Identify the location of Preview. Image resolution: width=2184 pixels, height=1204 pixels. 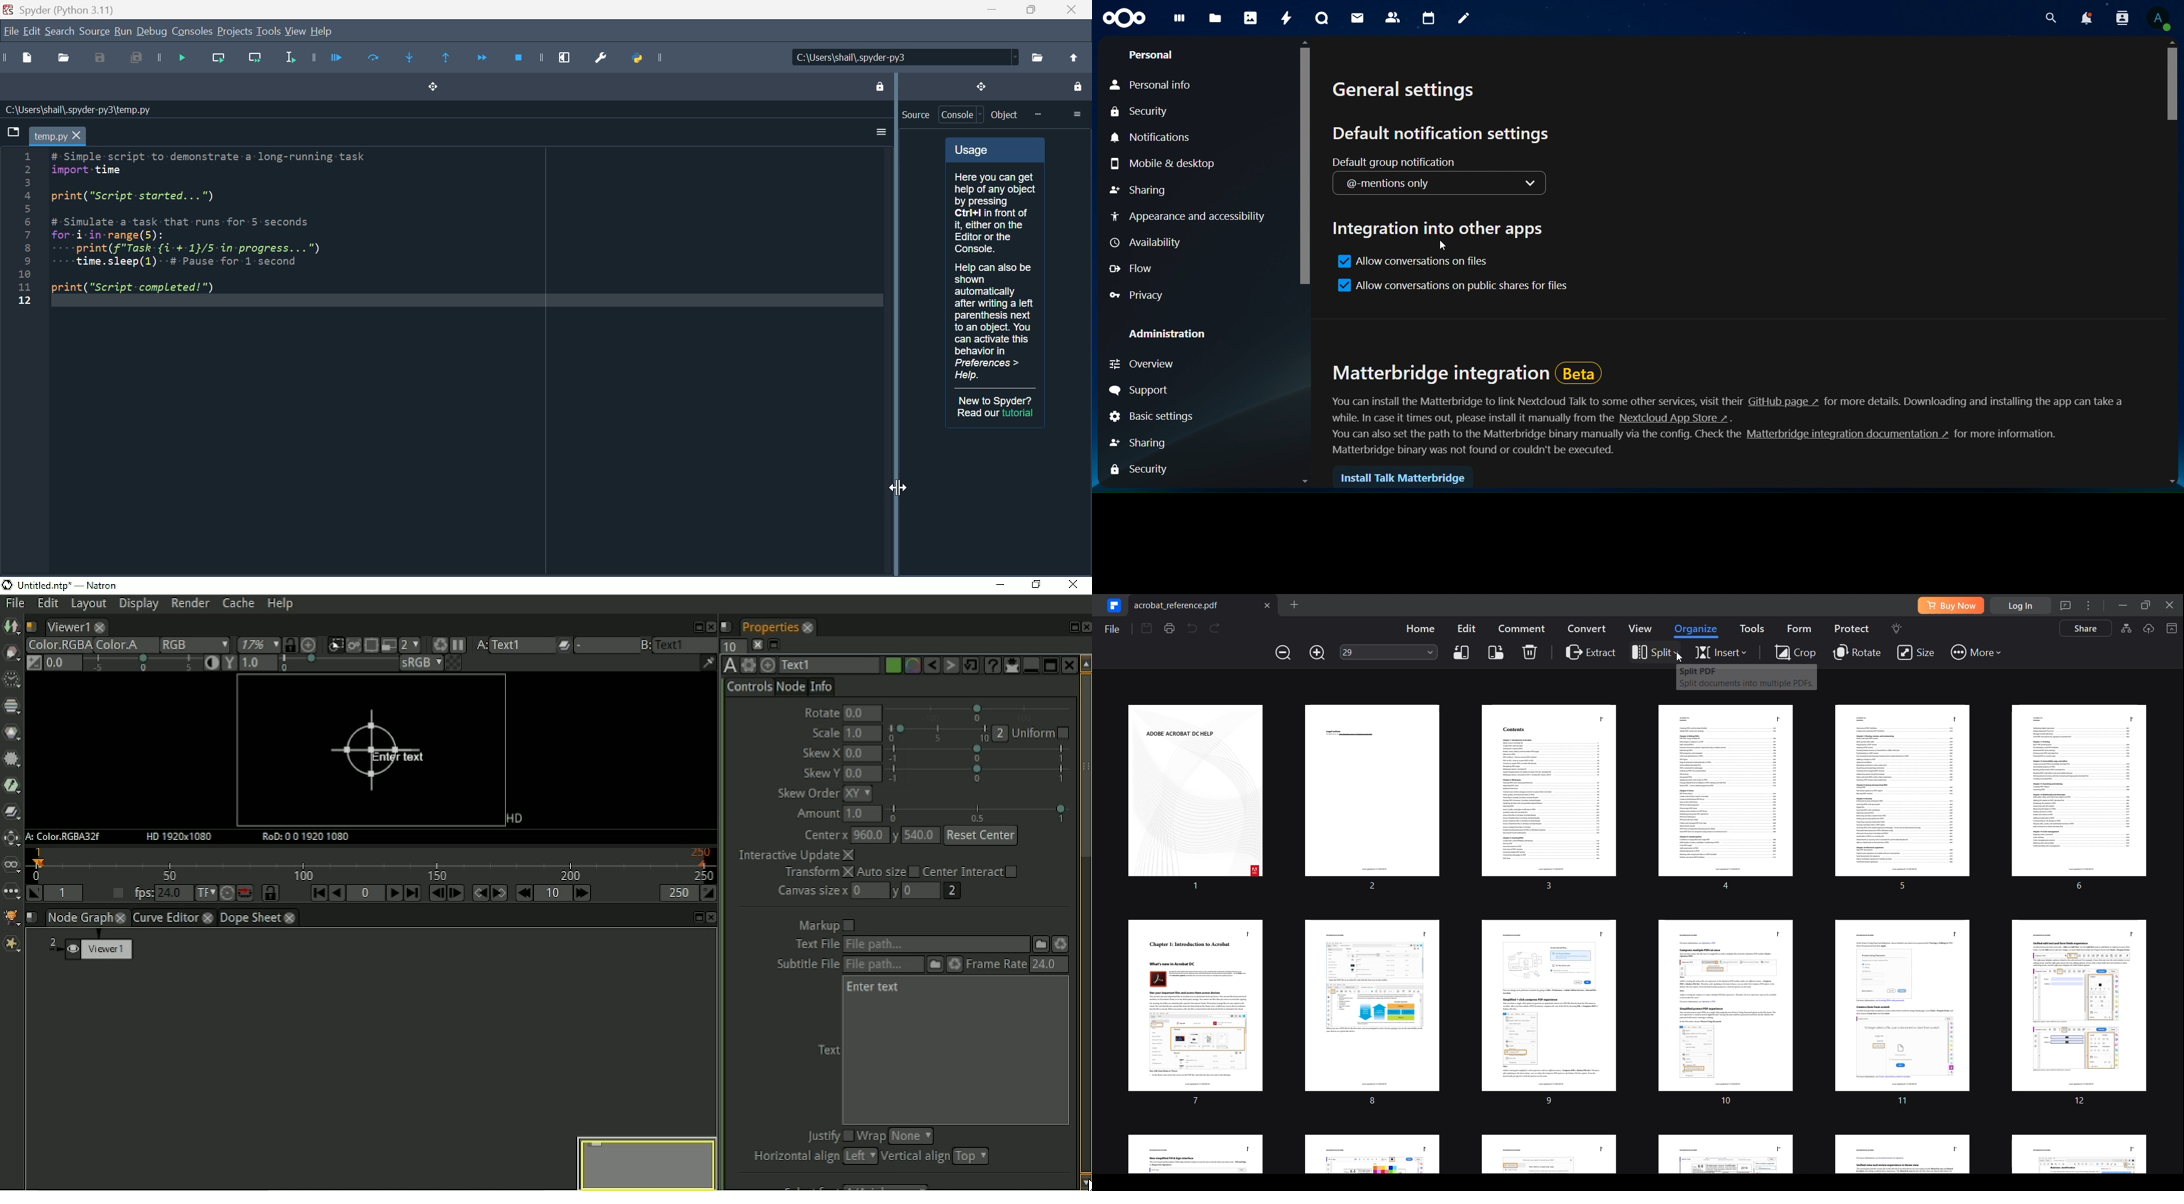
(644, 1161).